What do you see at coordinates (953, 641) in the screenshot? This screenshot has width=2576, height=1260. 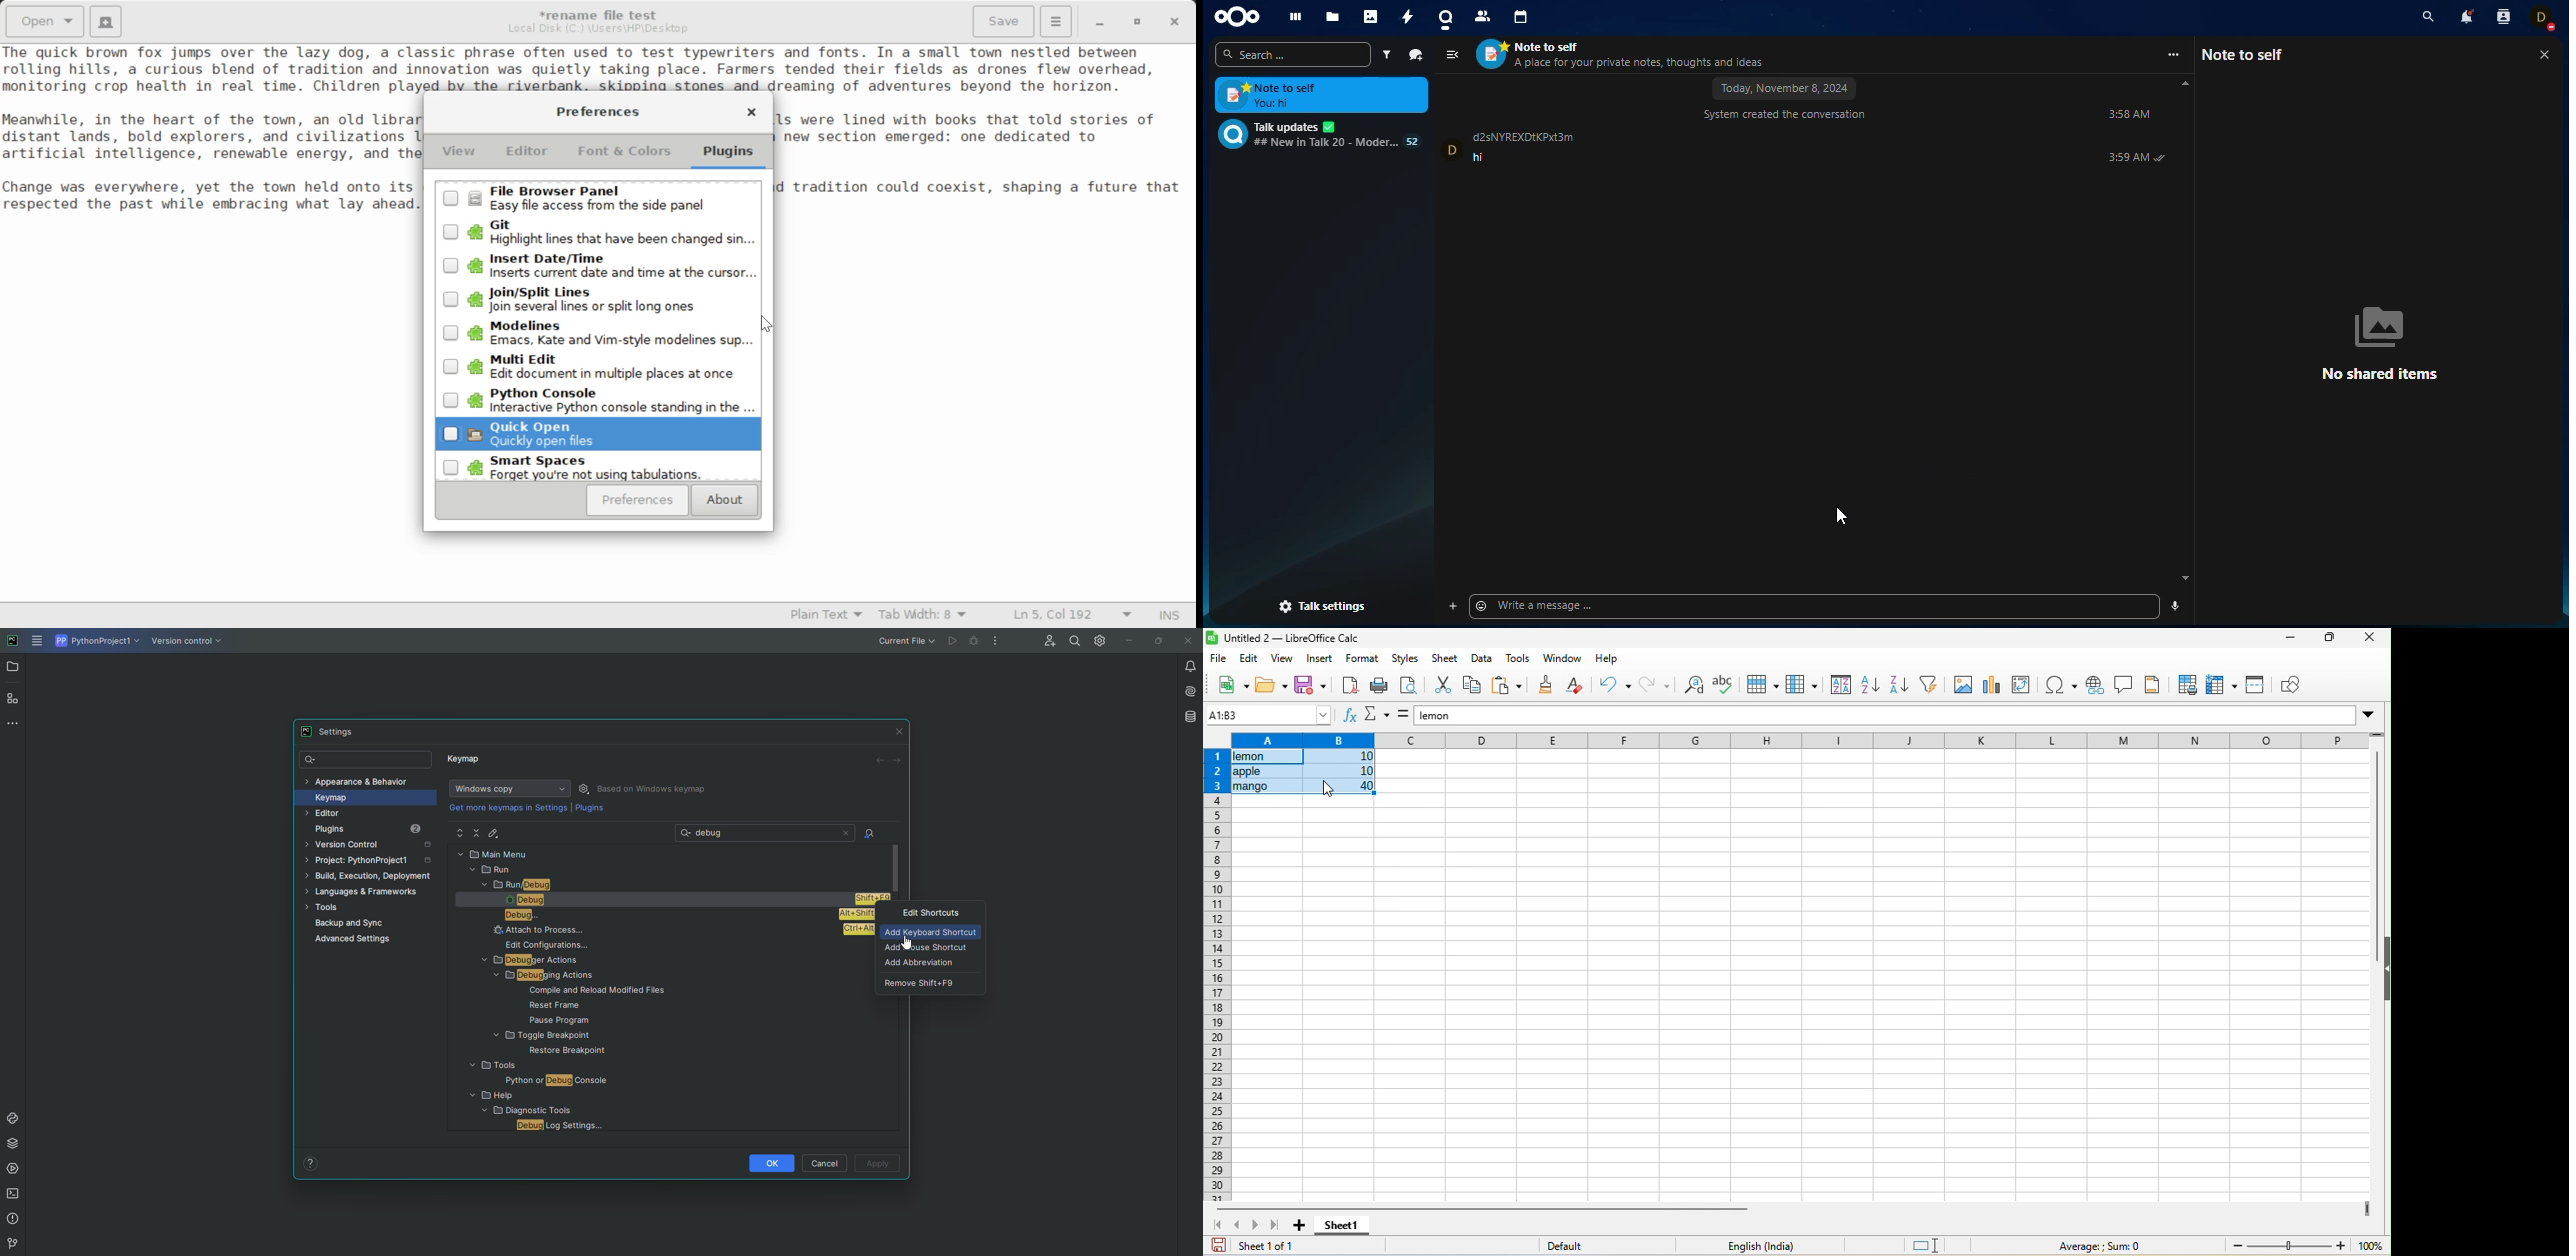 I see `Cannot run the file` at bounding box center [953, 641].